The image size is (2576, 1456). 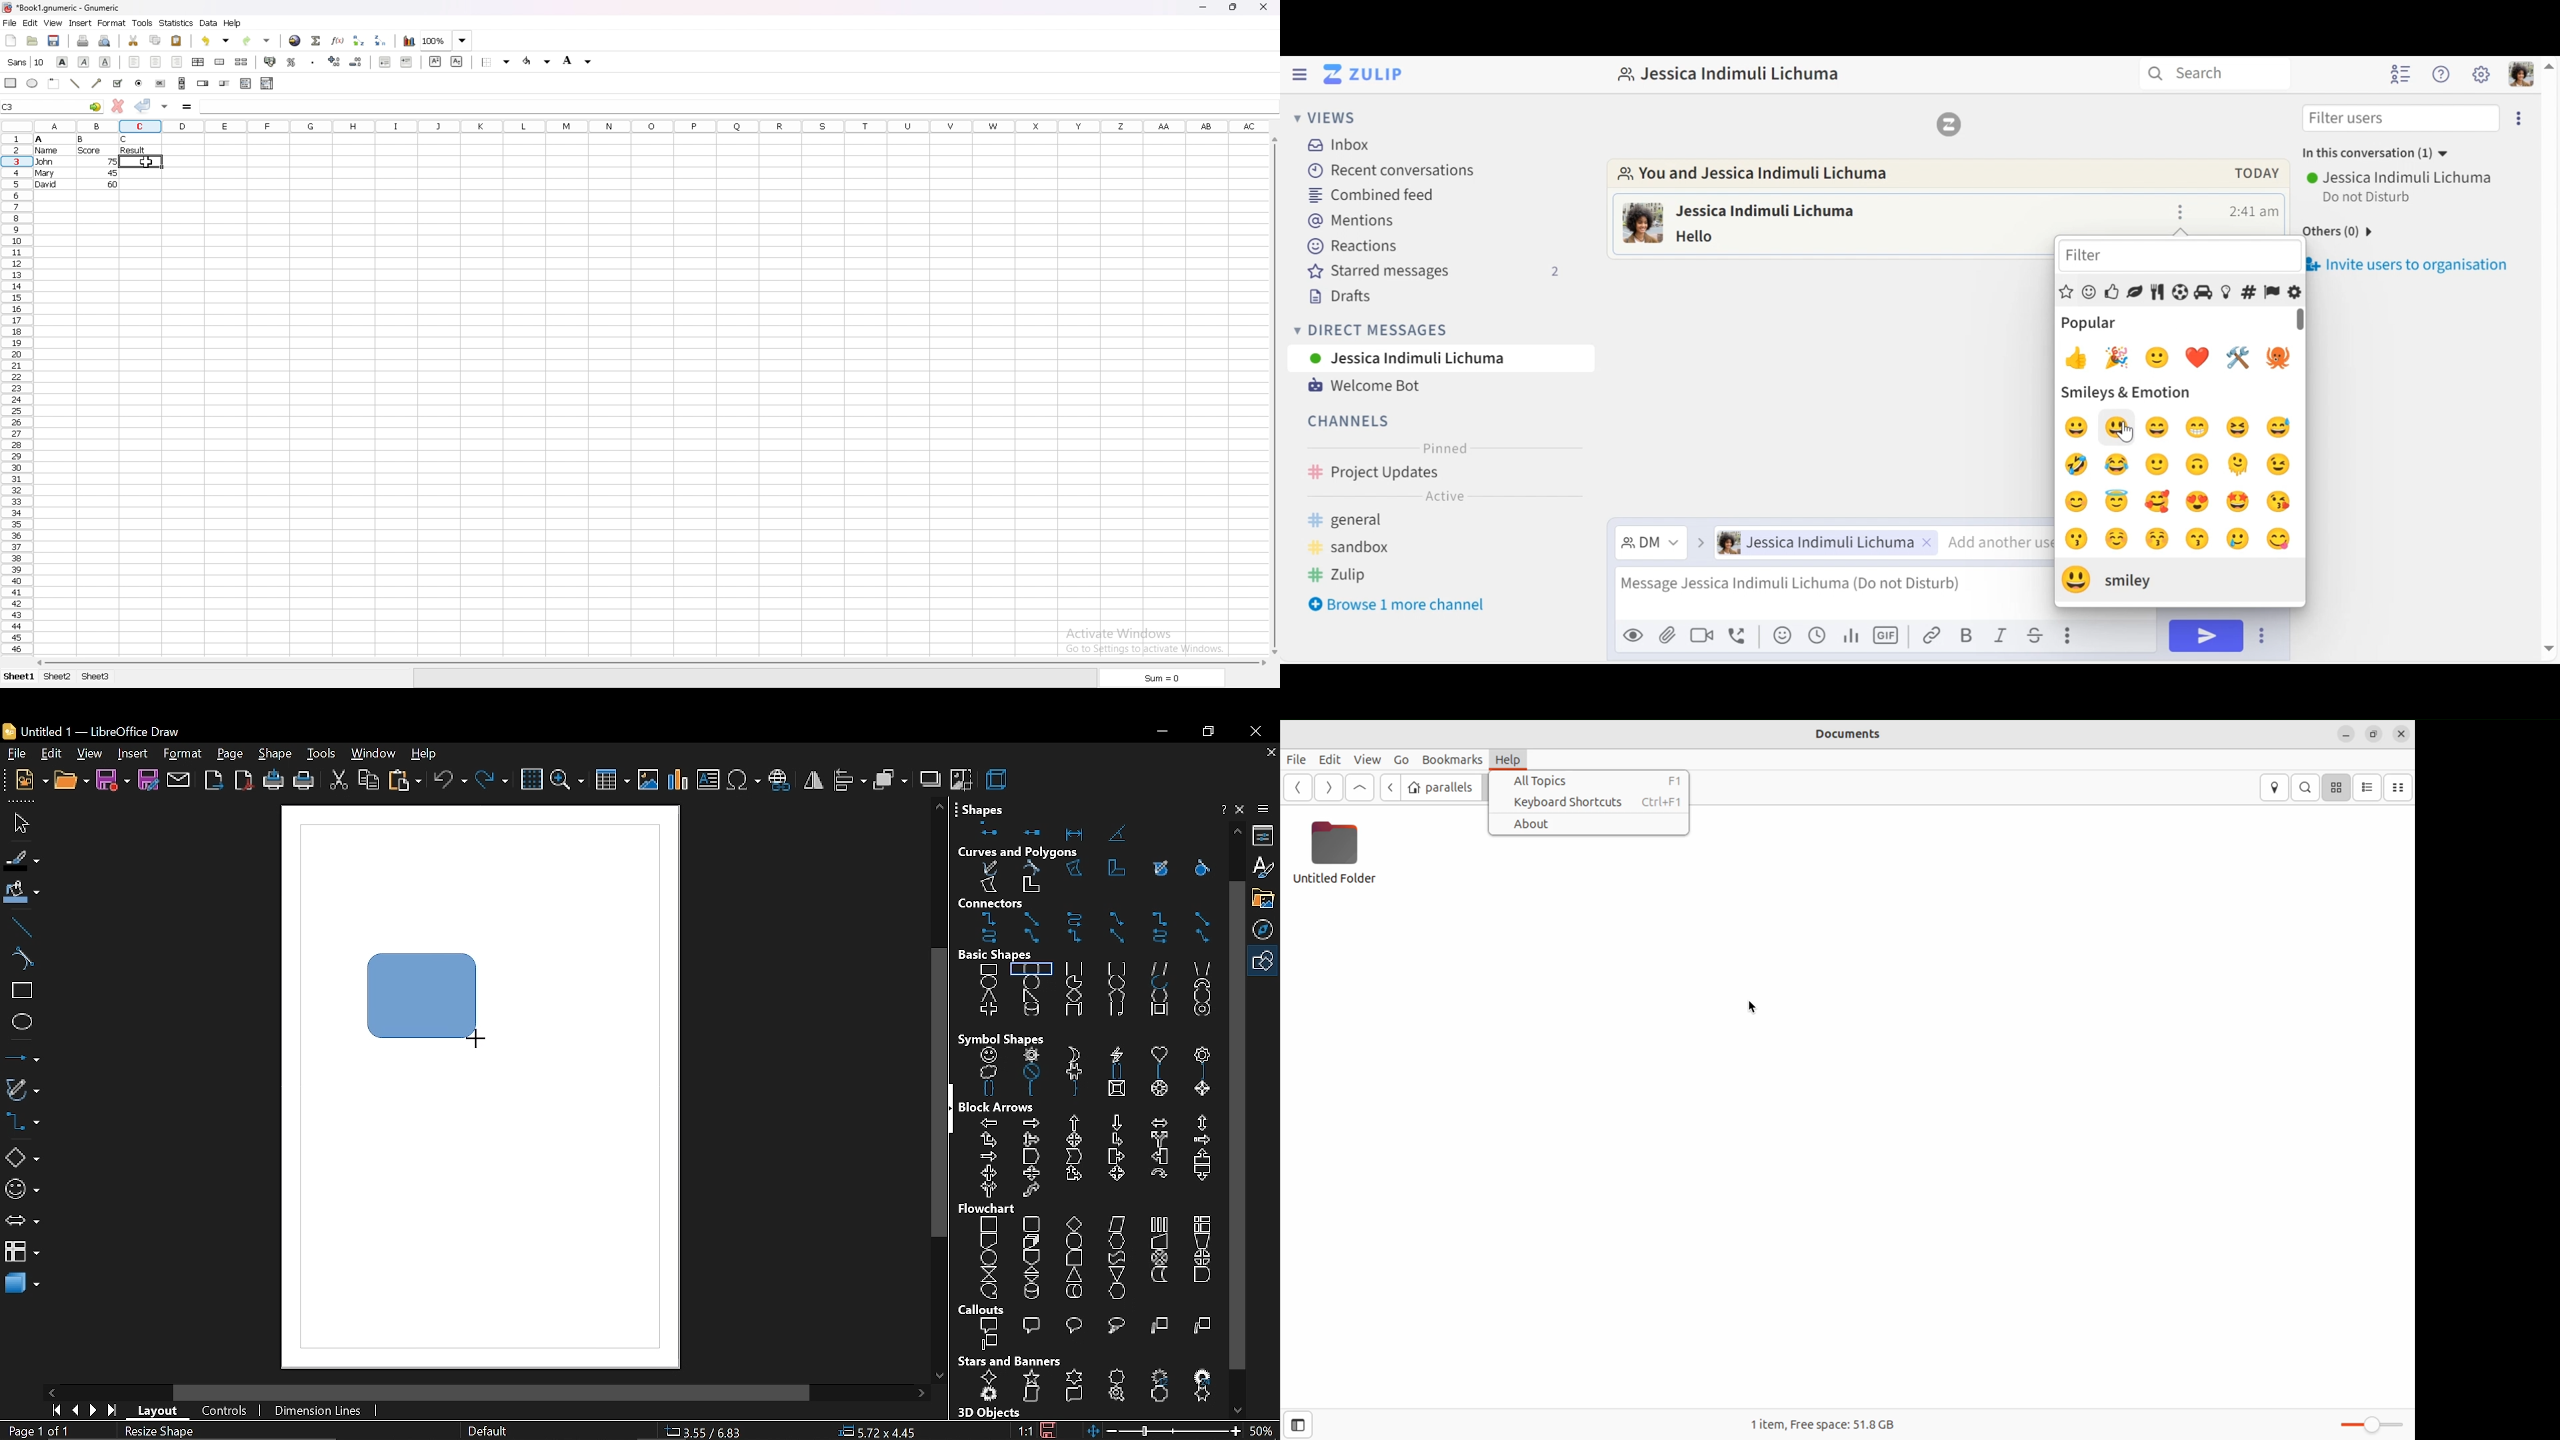 What do you see at coordinates (1321, 116) in the screenshot?
I see `Views` at bounding box center [1321, 116].